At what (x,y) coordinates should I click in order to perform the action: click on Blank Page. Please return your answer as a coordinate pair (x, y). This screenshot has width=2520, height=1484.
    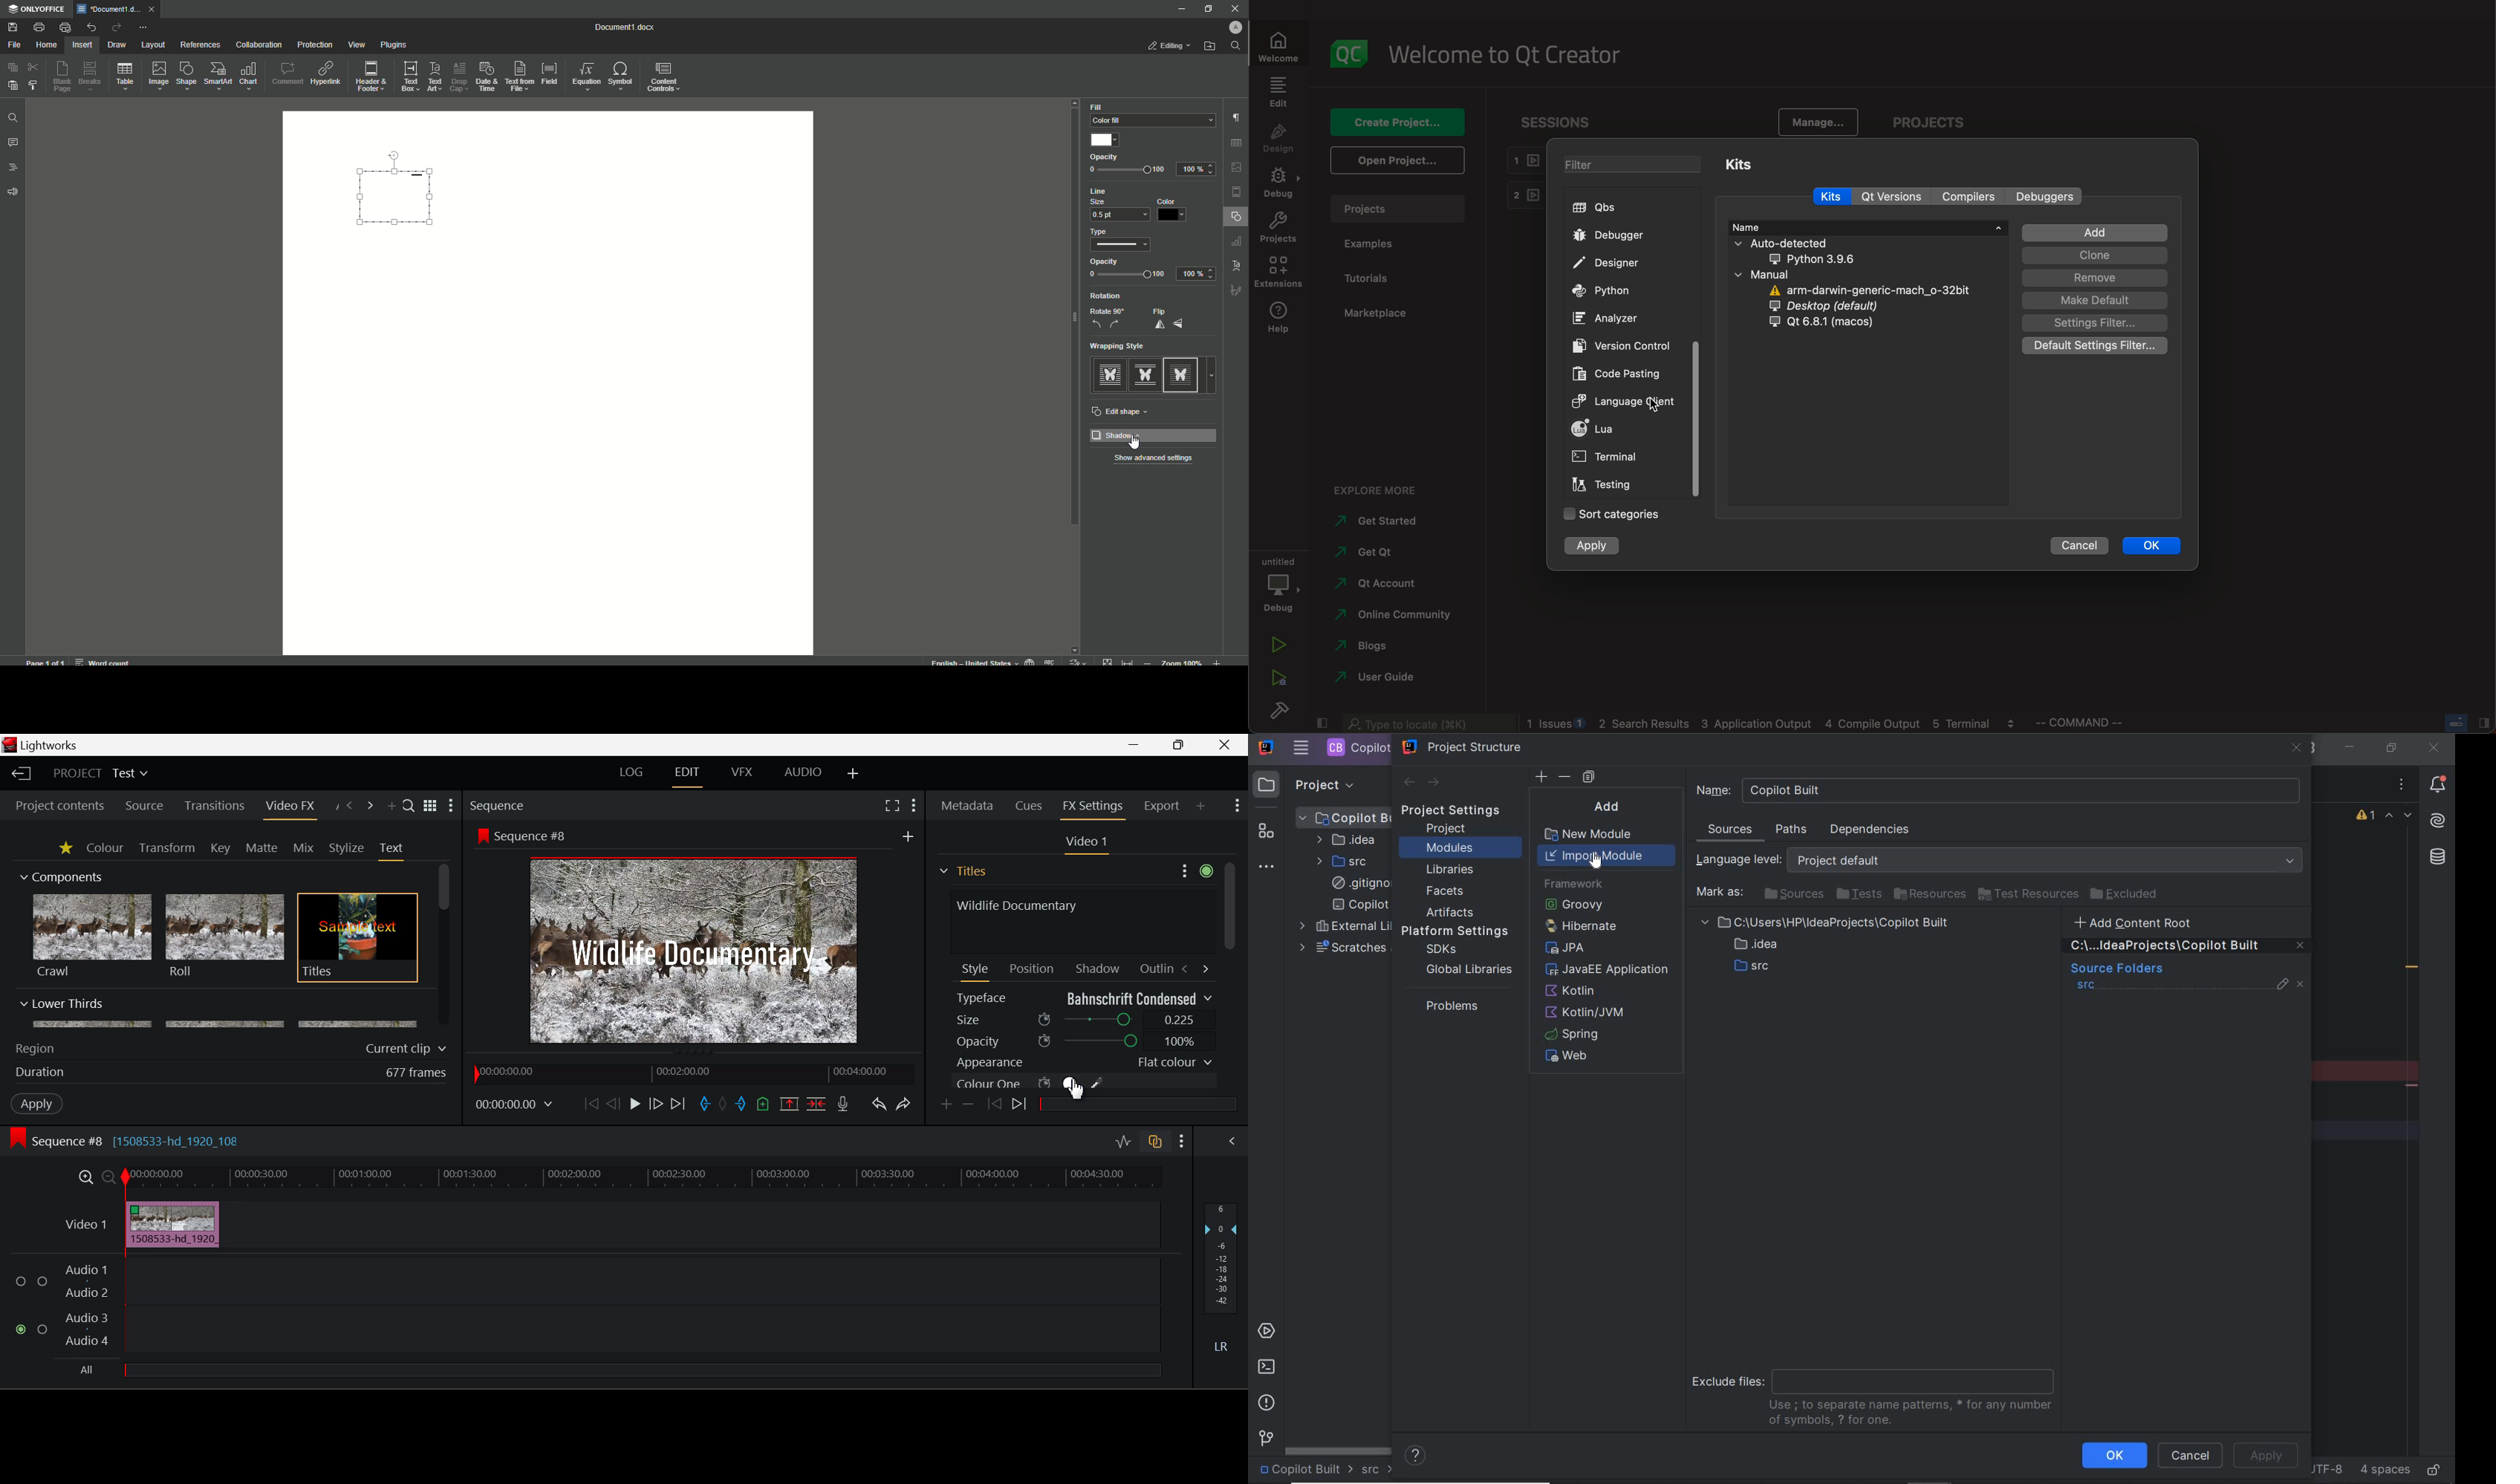
    Looking at the image, I should click on (63, 76).